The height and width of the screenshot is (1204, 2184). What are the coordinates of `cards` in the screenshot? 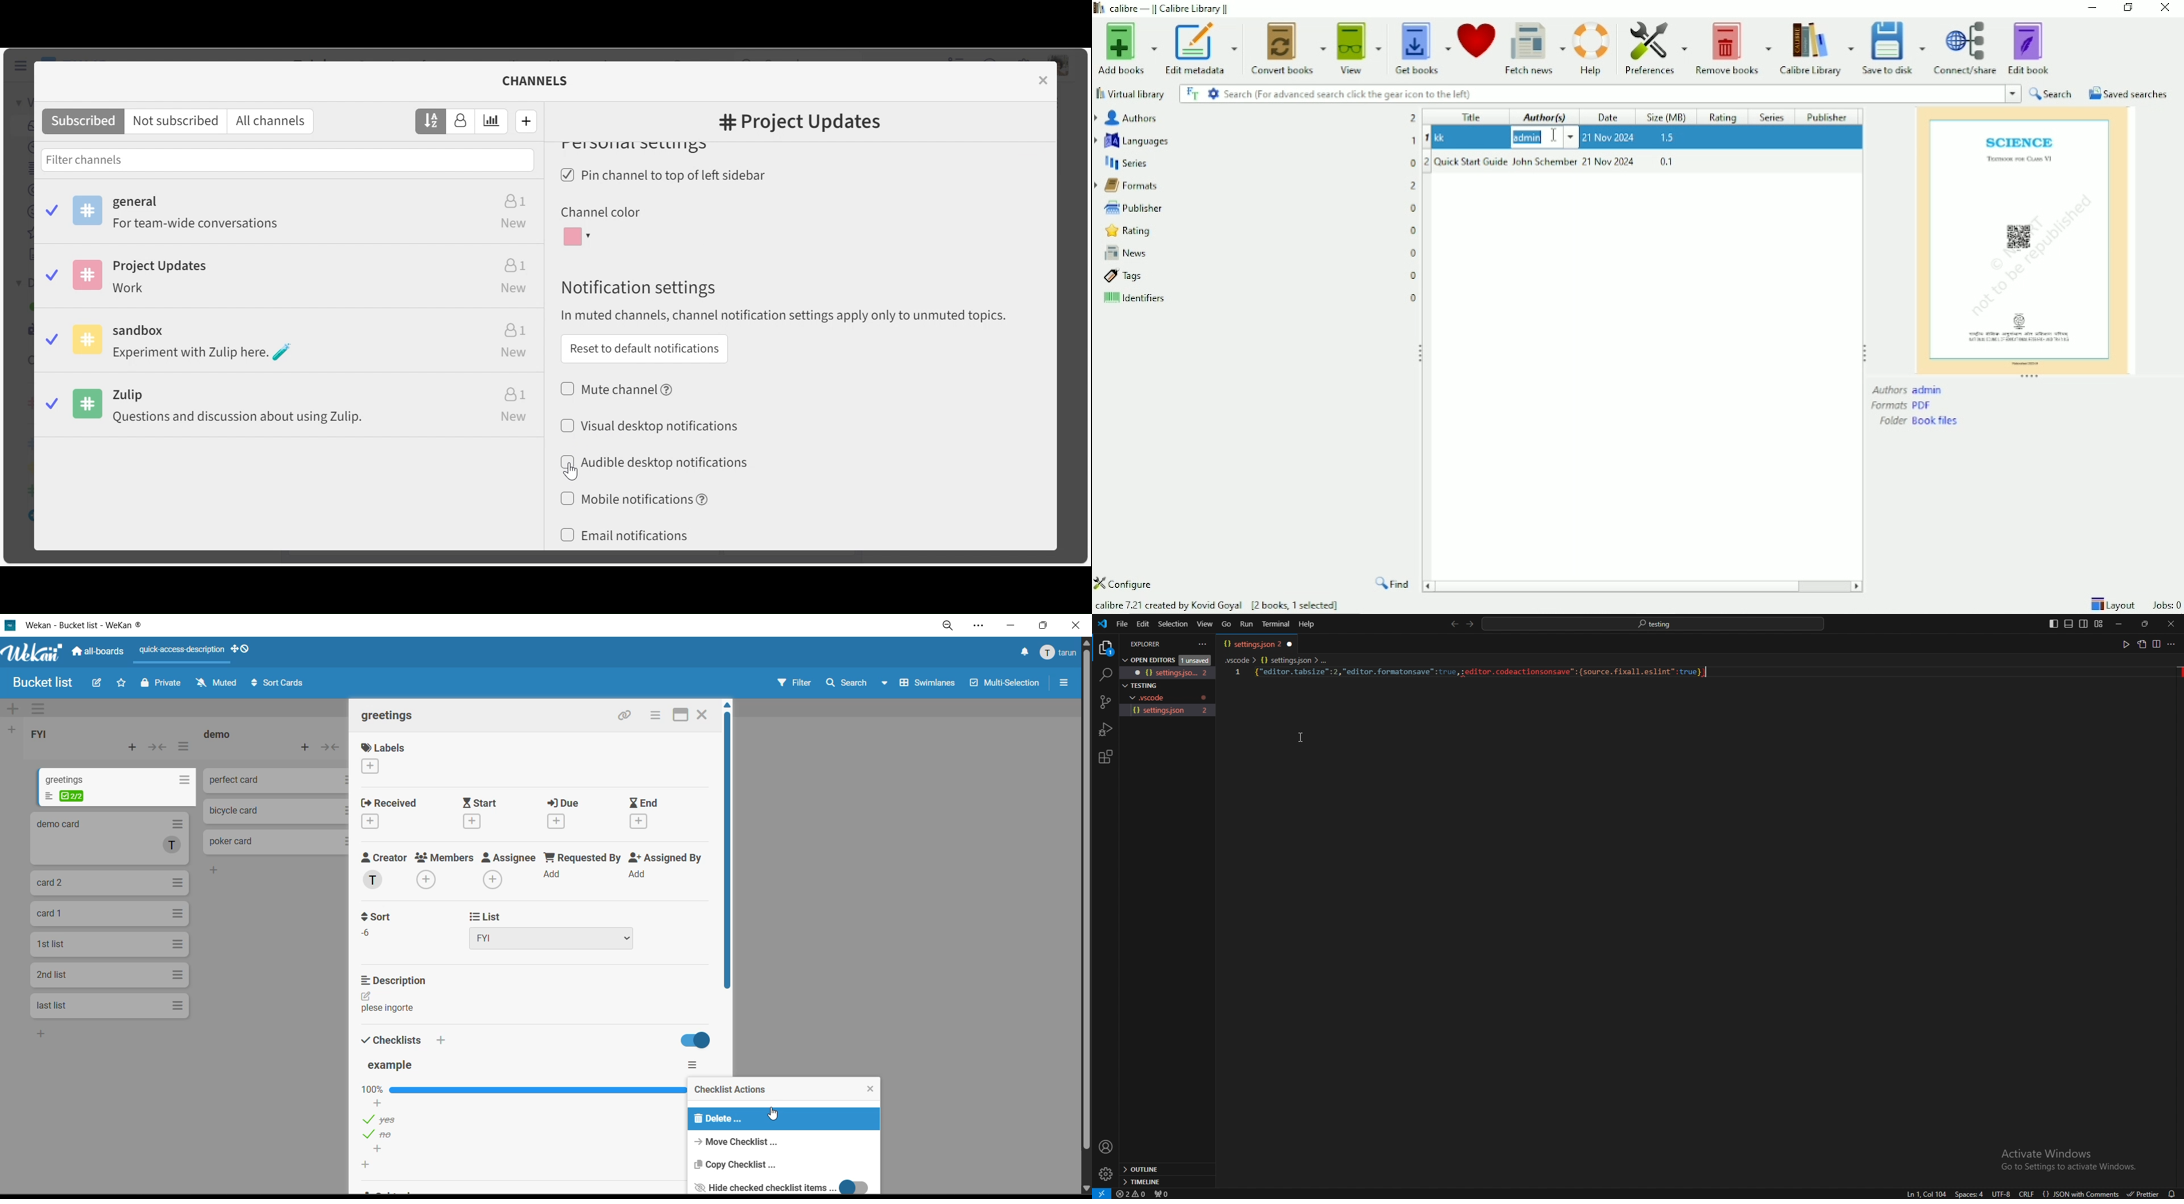 It's located at (118, 786).